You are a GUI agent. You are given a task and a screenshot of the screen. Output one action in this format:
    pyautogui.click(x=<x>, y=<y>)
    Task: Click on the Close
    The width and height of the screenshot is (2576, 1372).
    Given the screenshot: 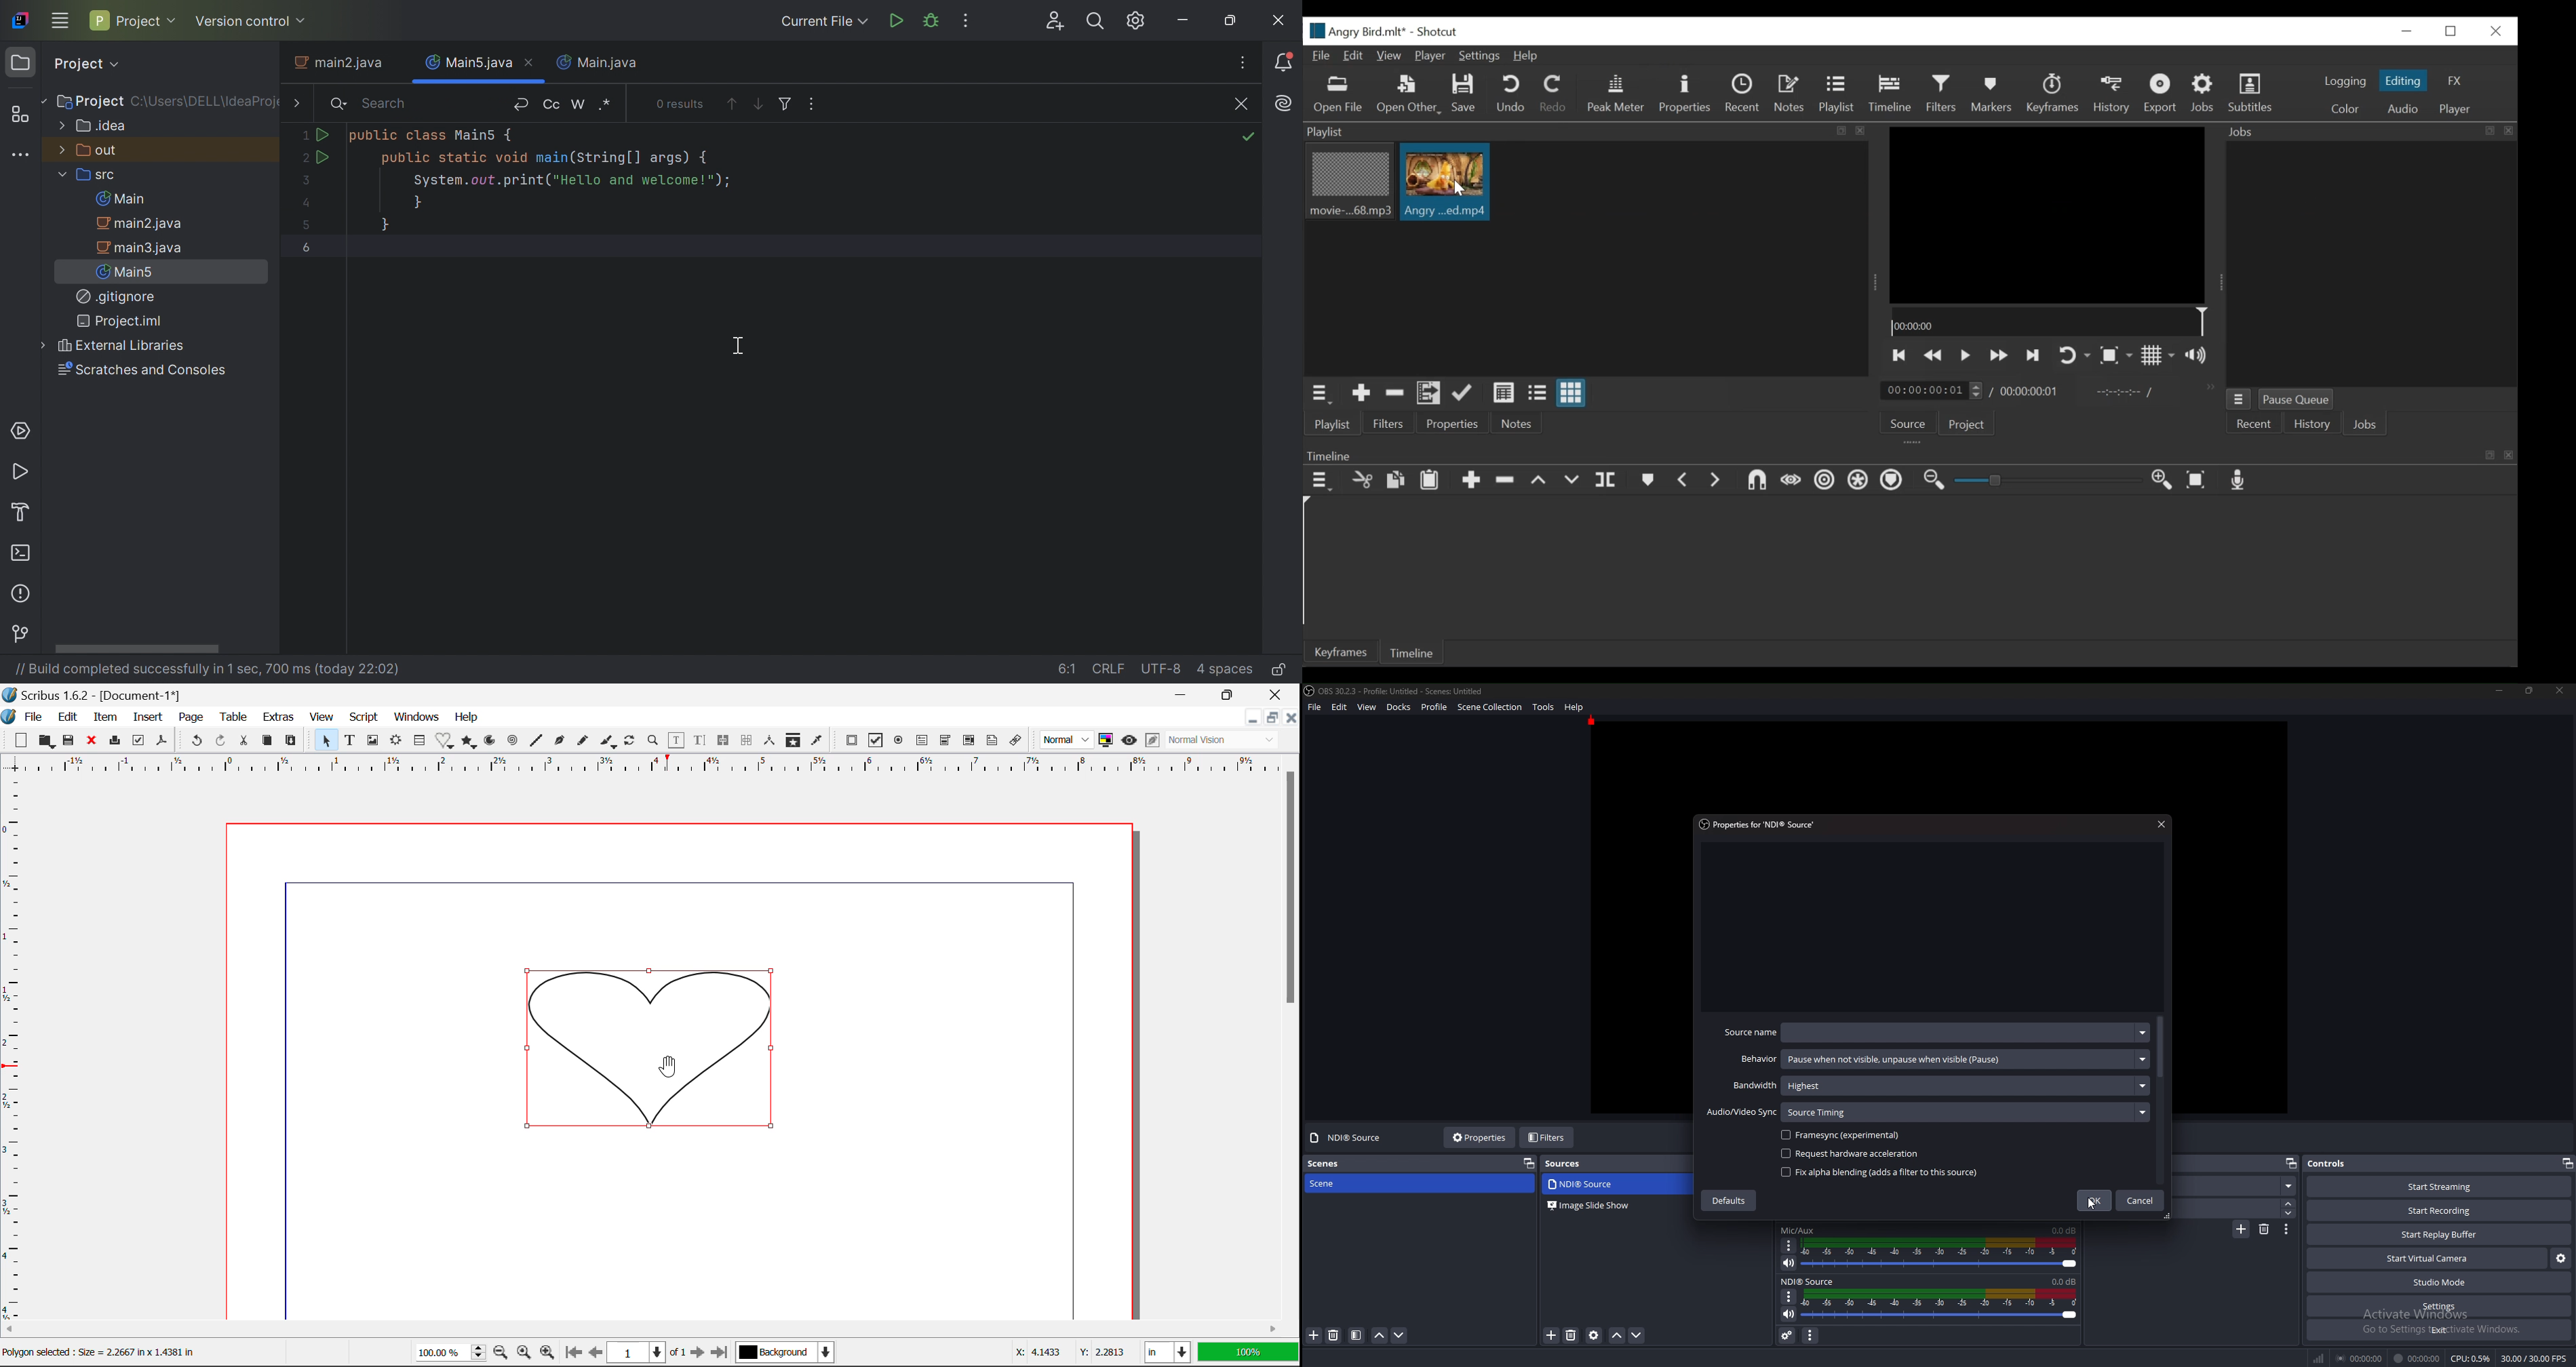 What is the action you would take?
    pyautogui.click(x=94, y=742)
    